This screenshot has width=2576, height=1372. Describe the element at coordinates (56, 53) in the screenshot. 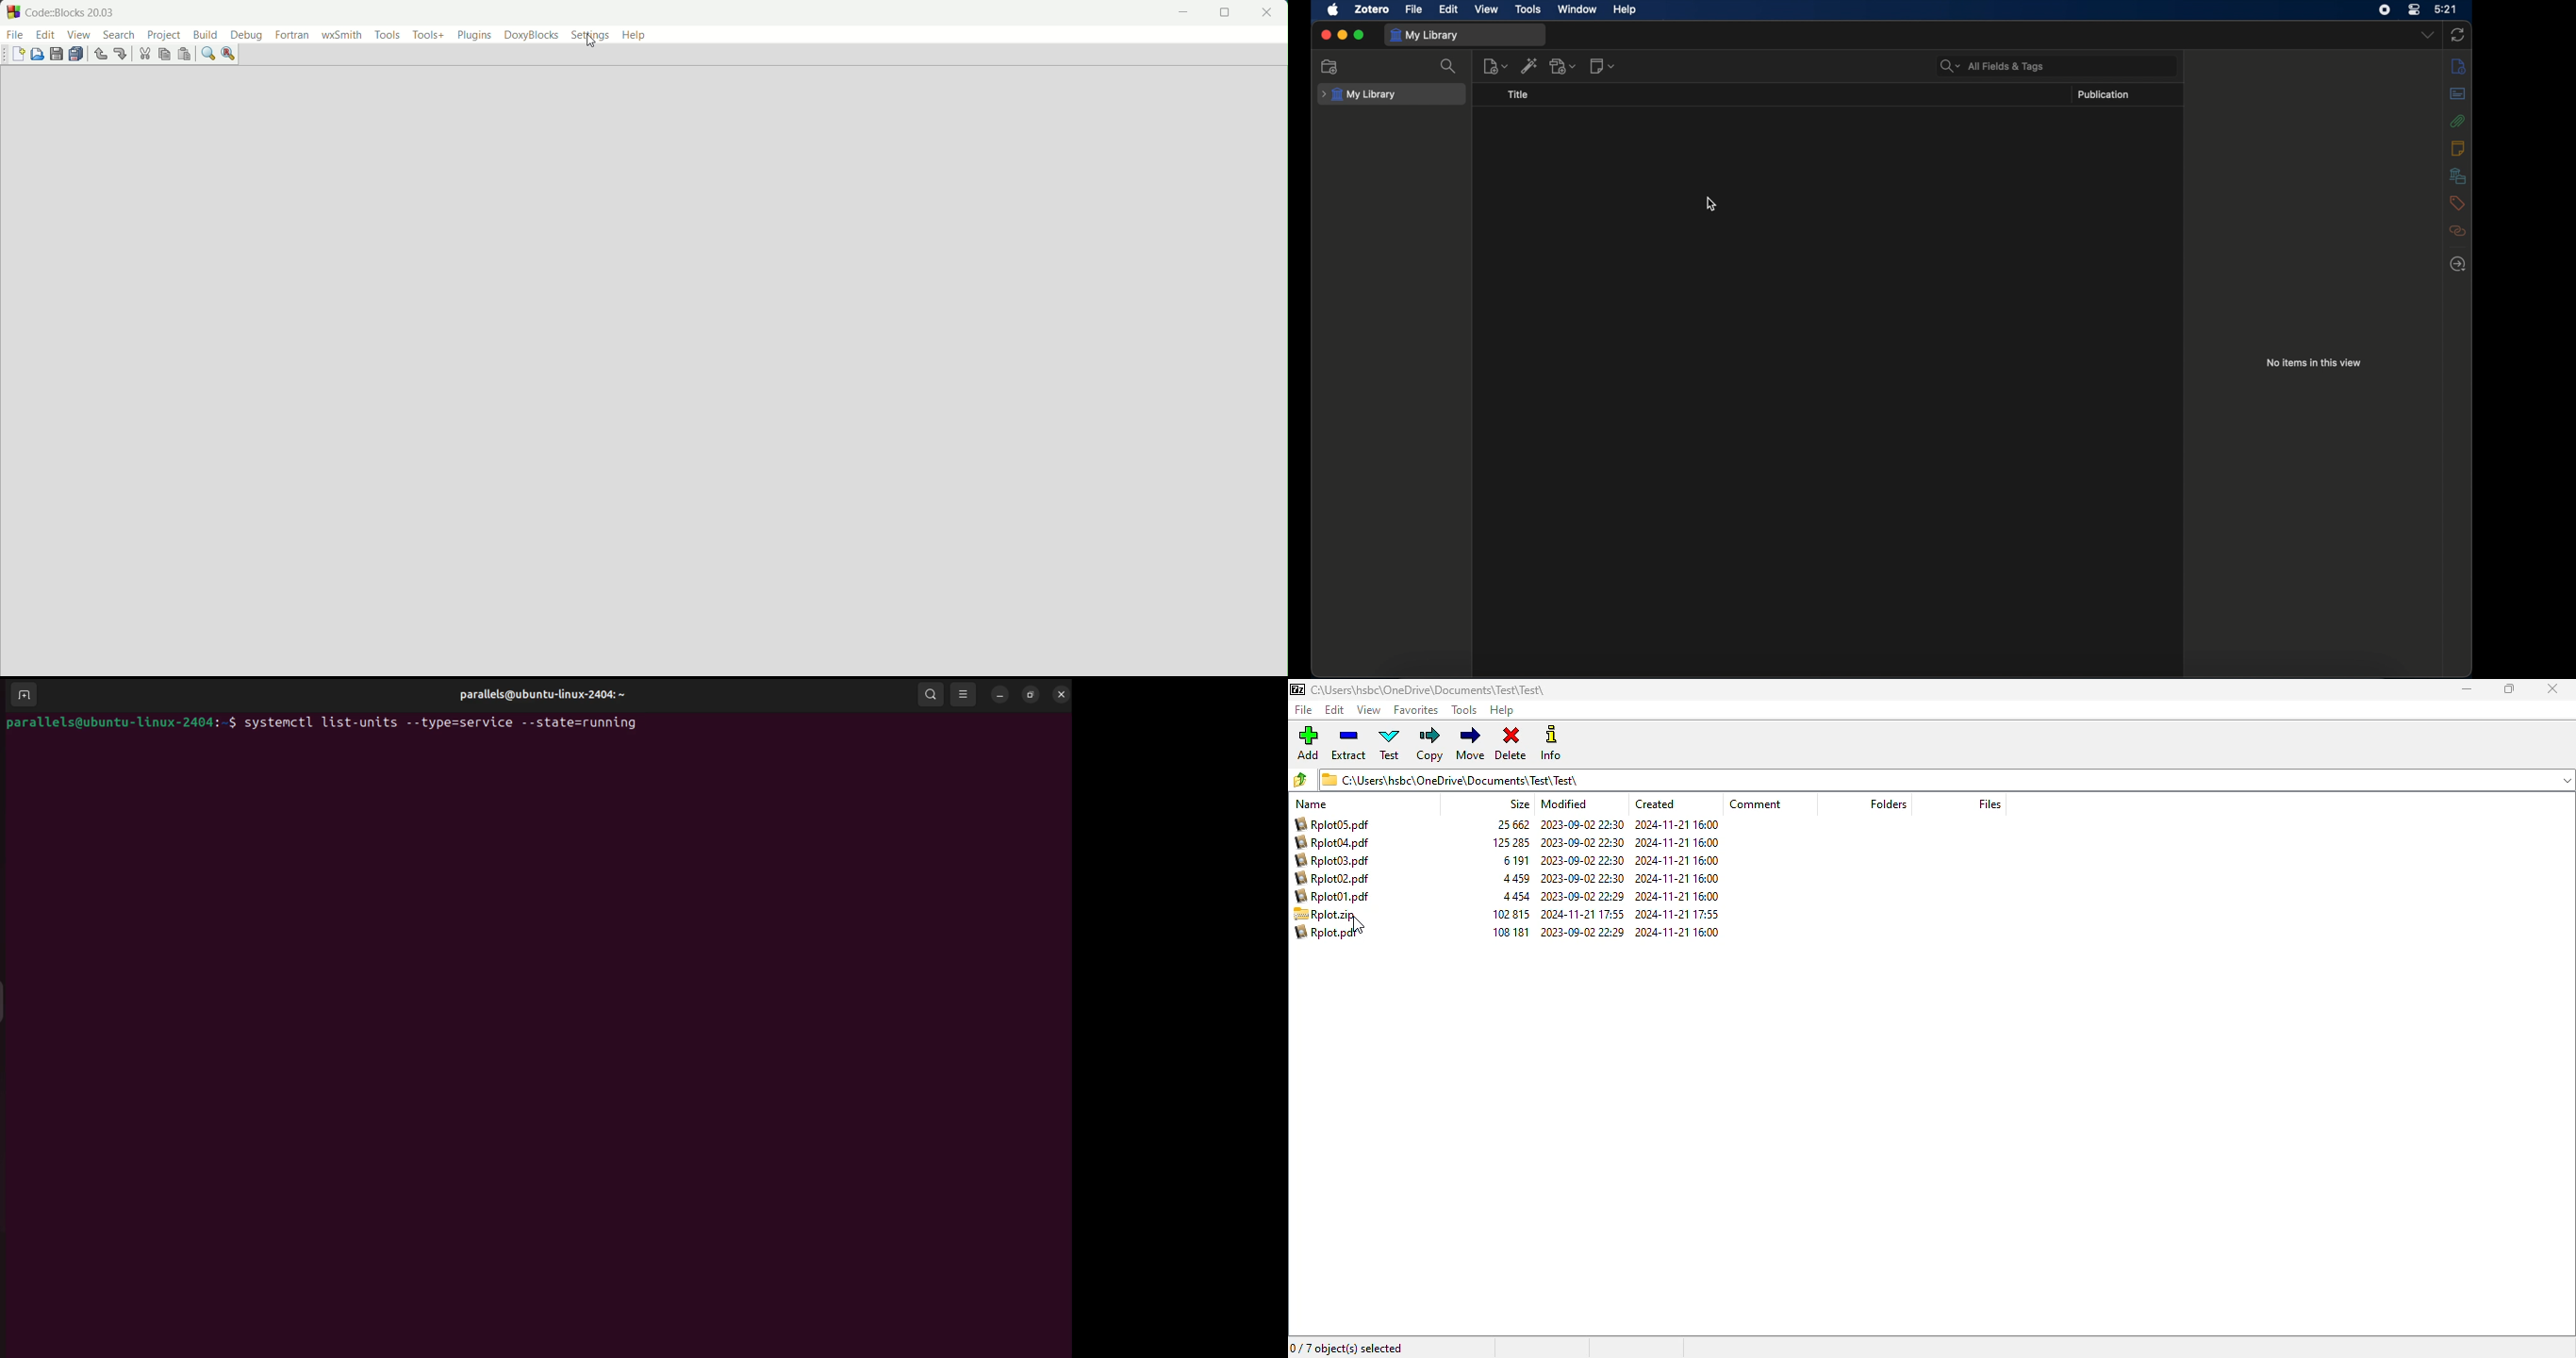

I see `save` at that location.